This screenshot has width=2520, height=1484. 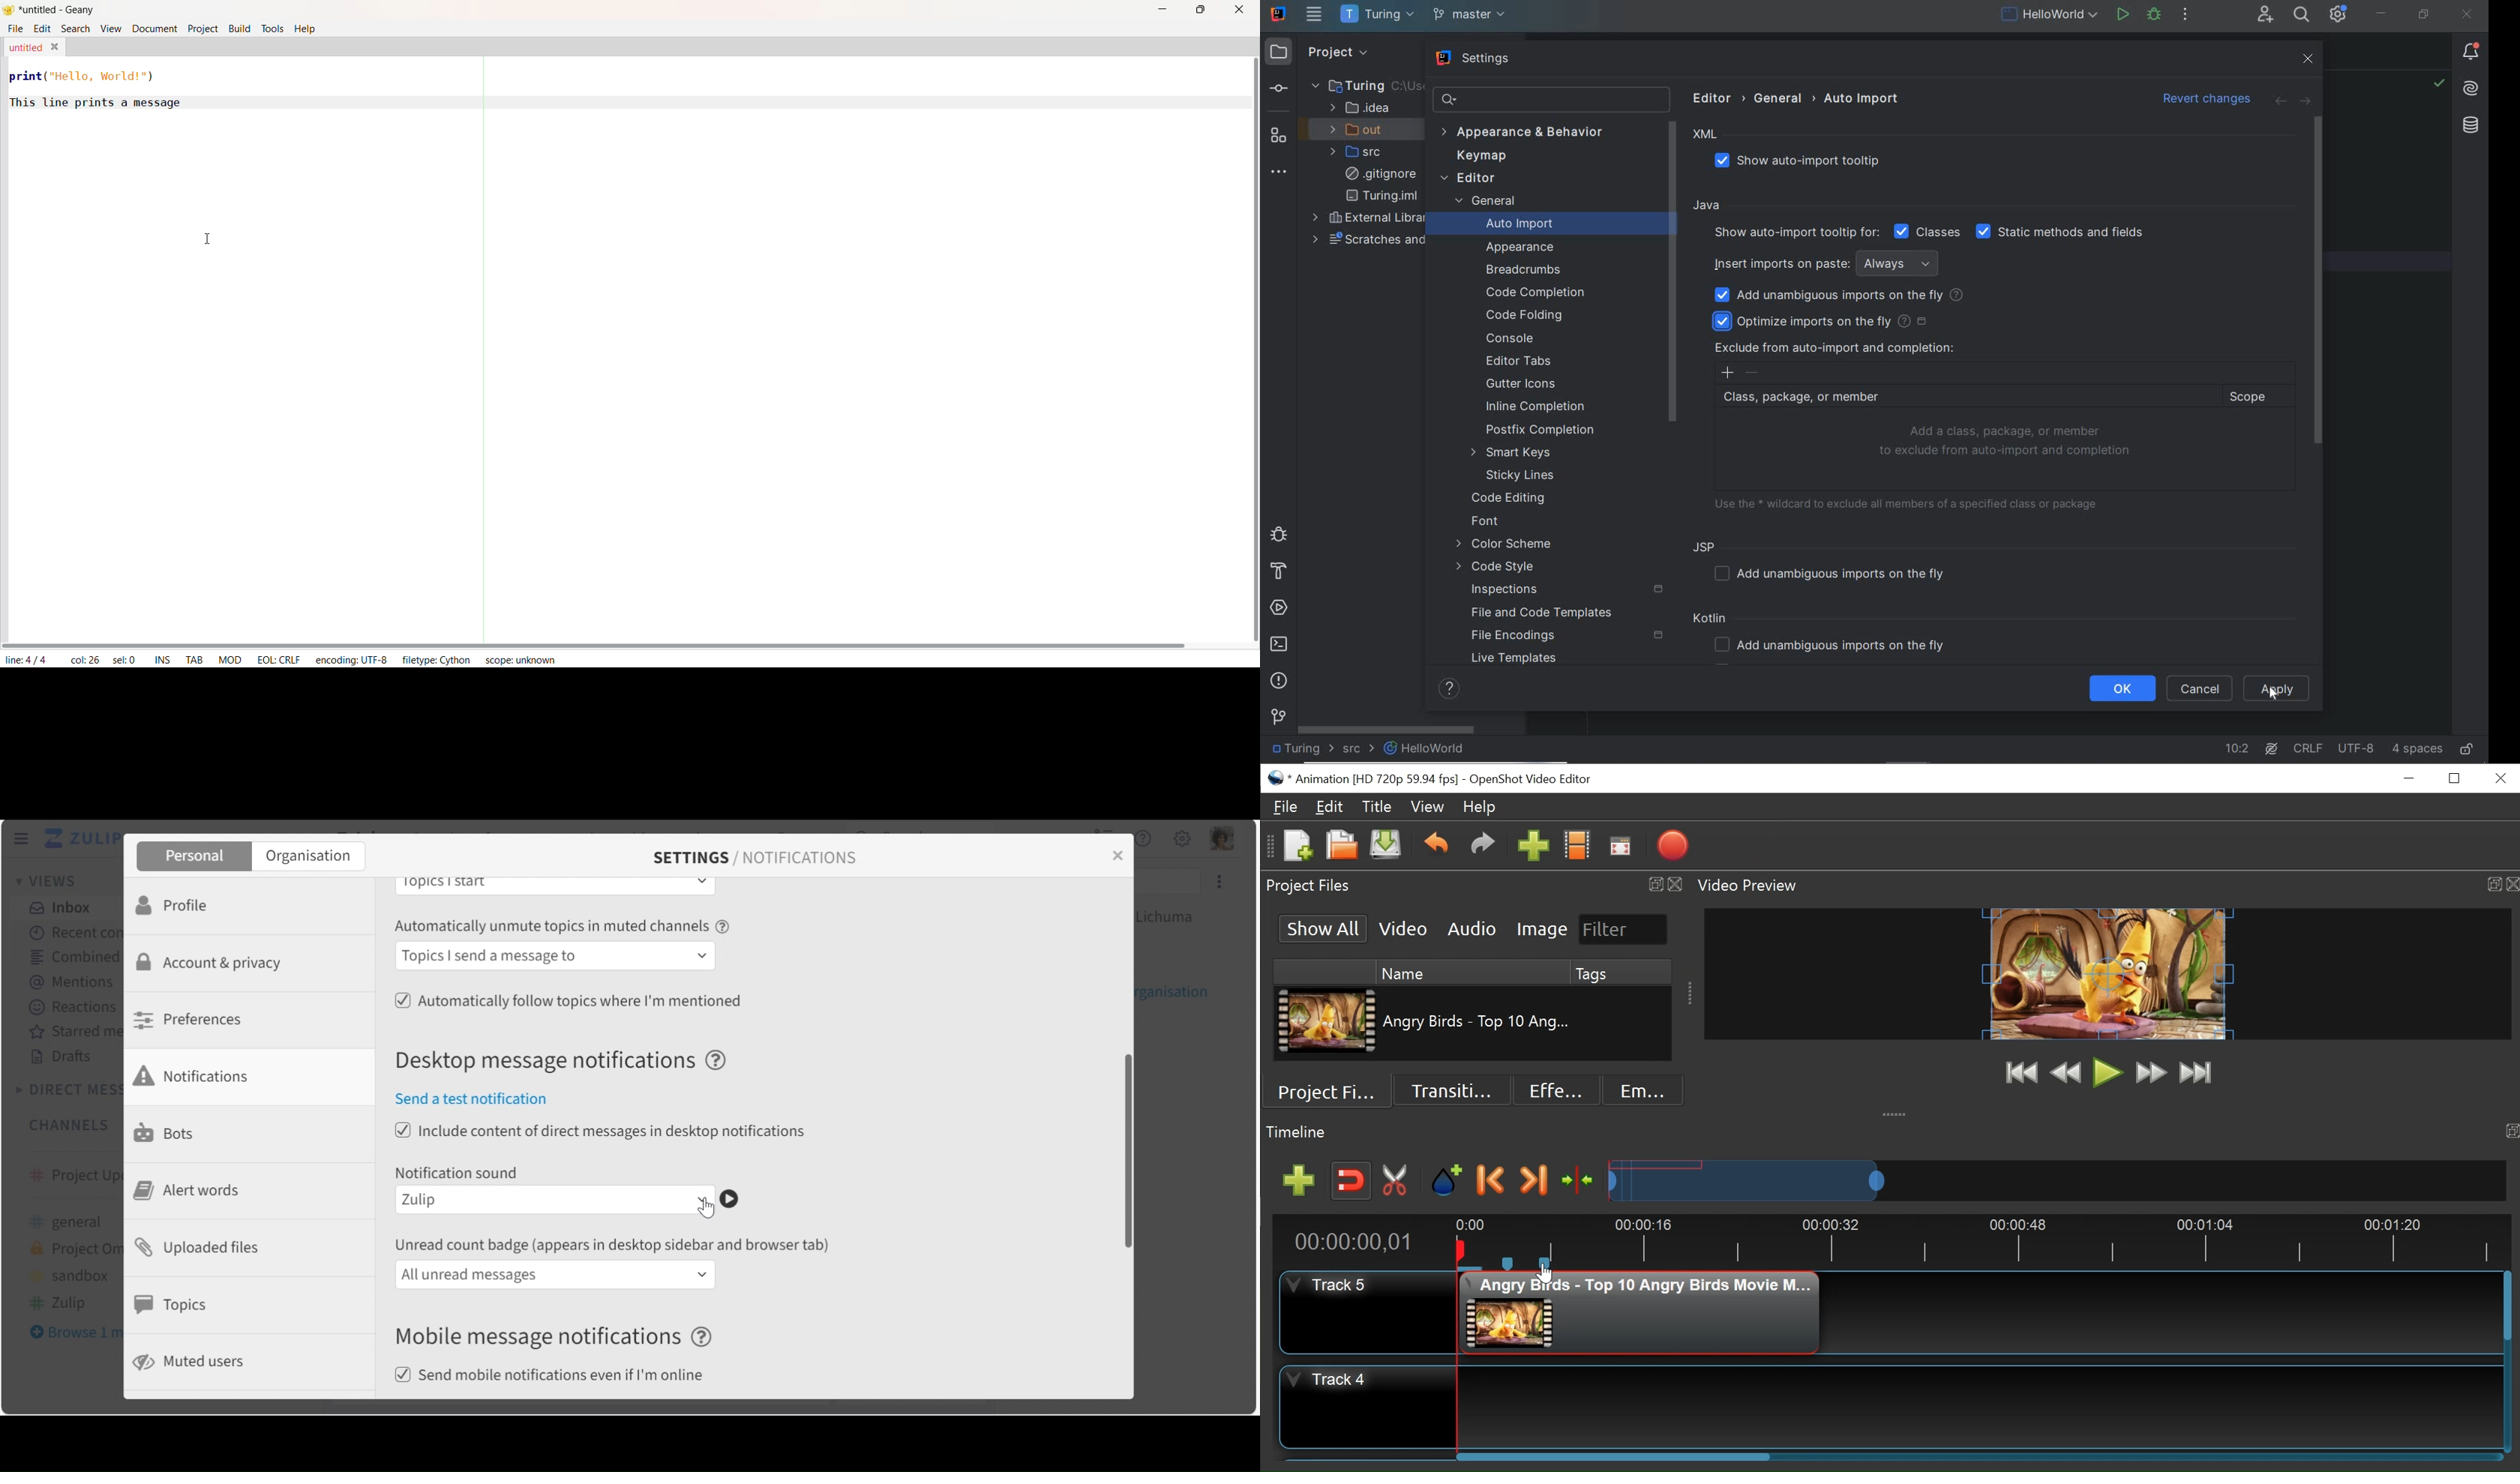 I want to click on BREADCRUMBS, so click(x=1526, y=271).